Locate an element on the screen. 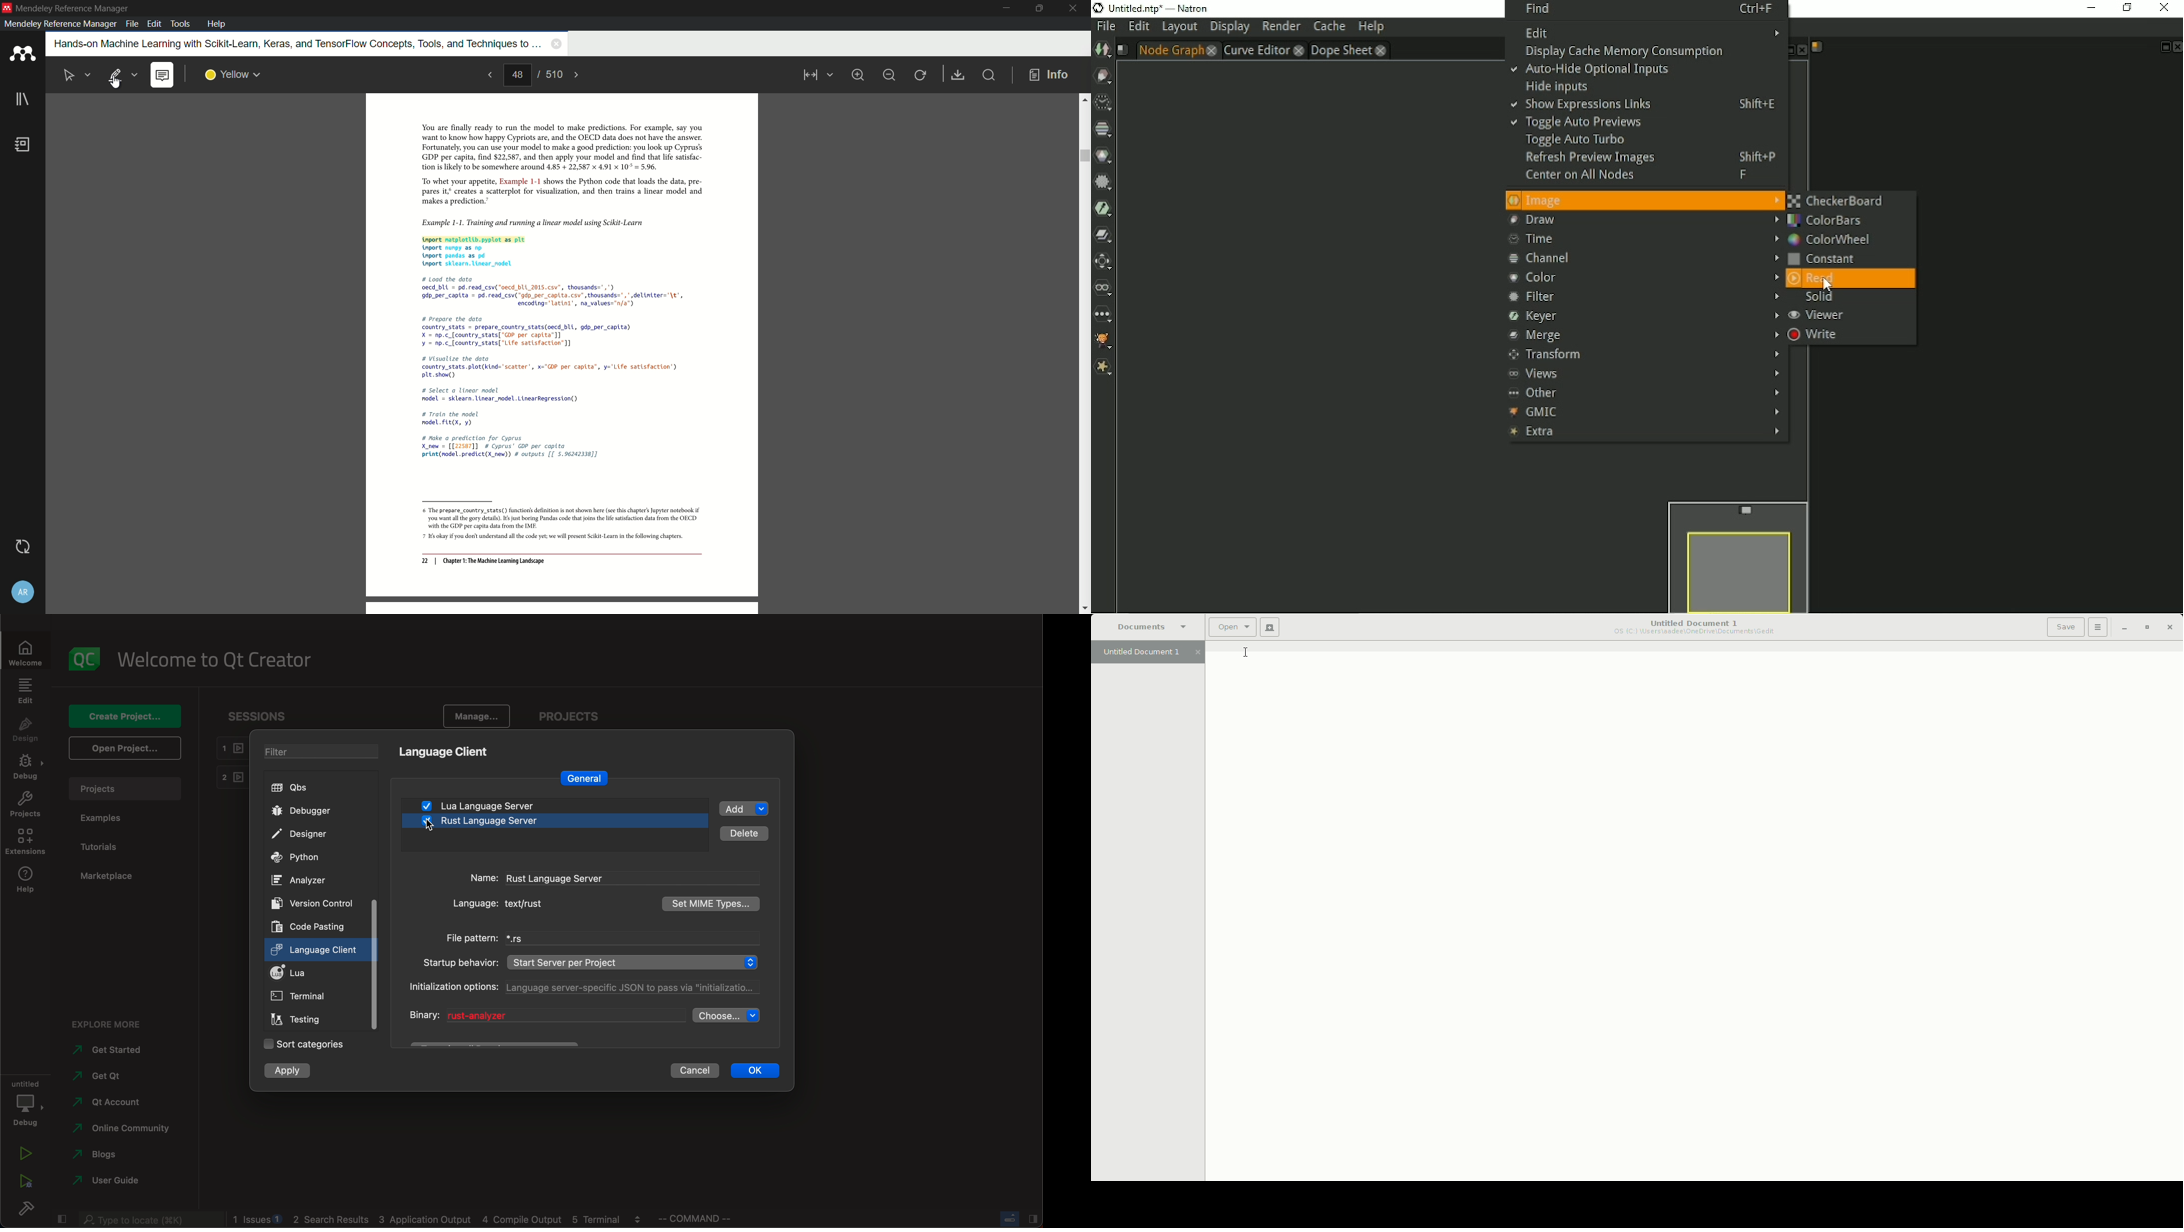 This screenshot has height=1232, width=2184. help is located at coordinates (26, 881).